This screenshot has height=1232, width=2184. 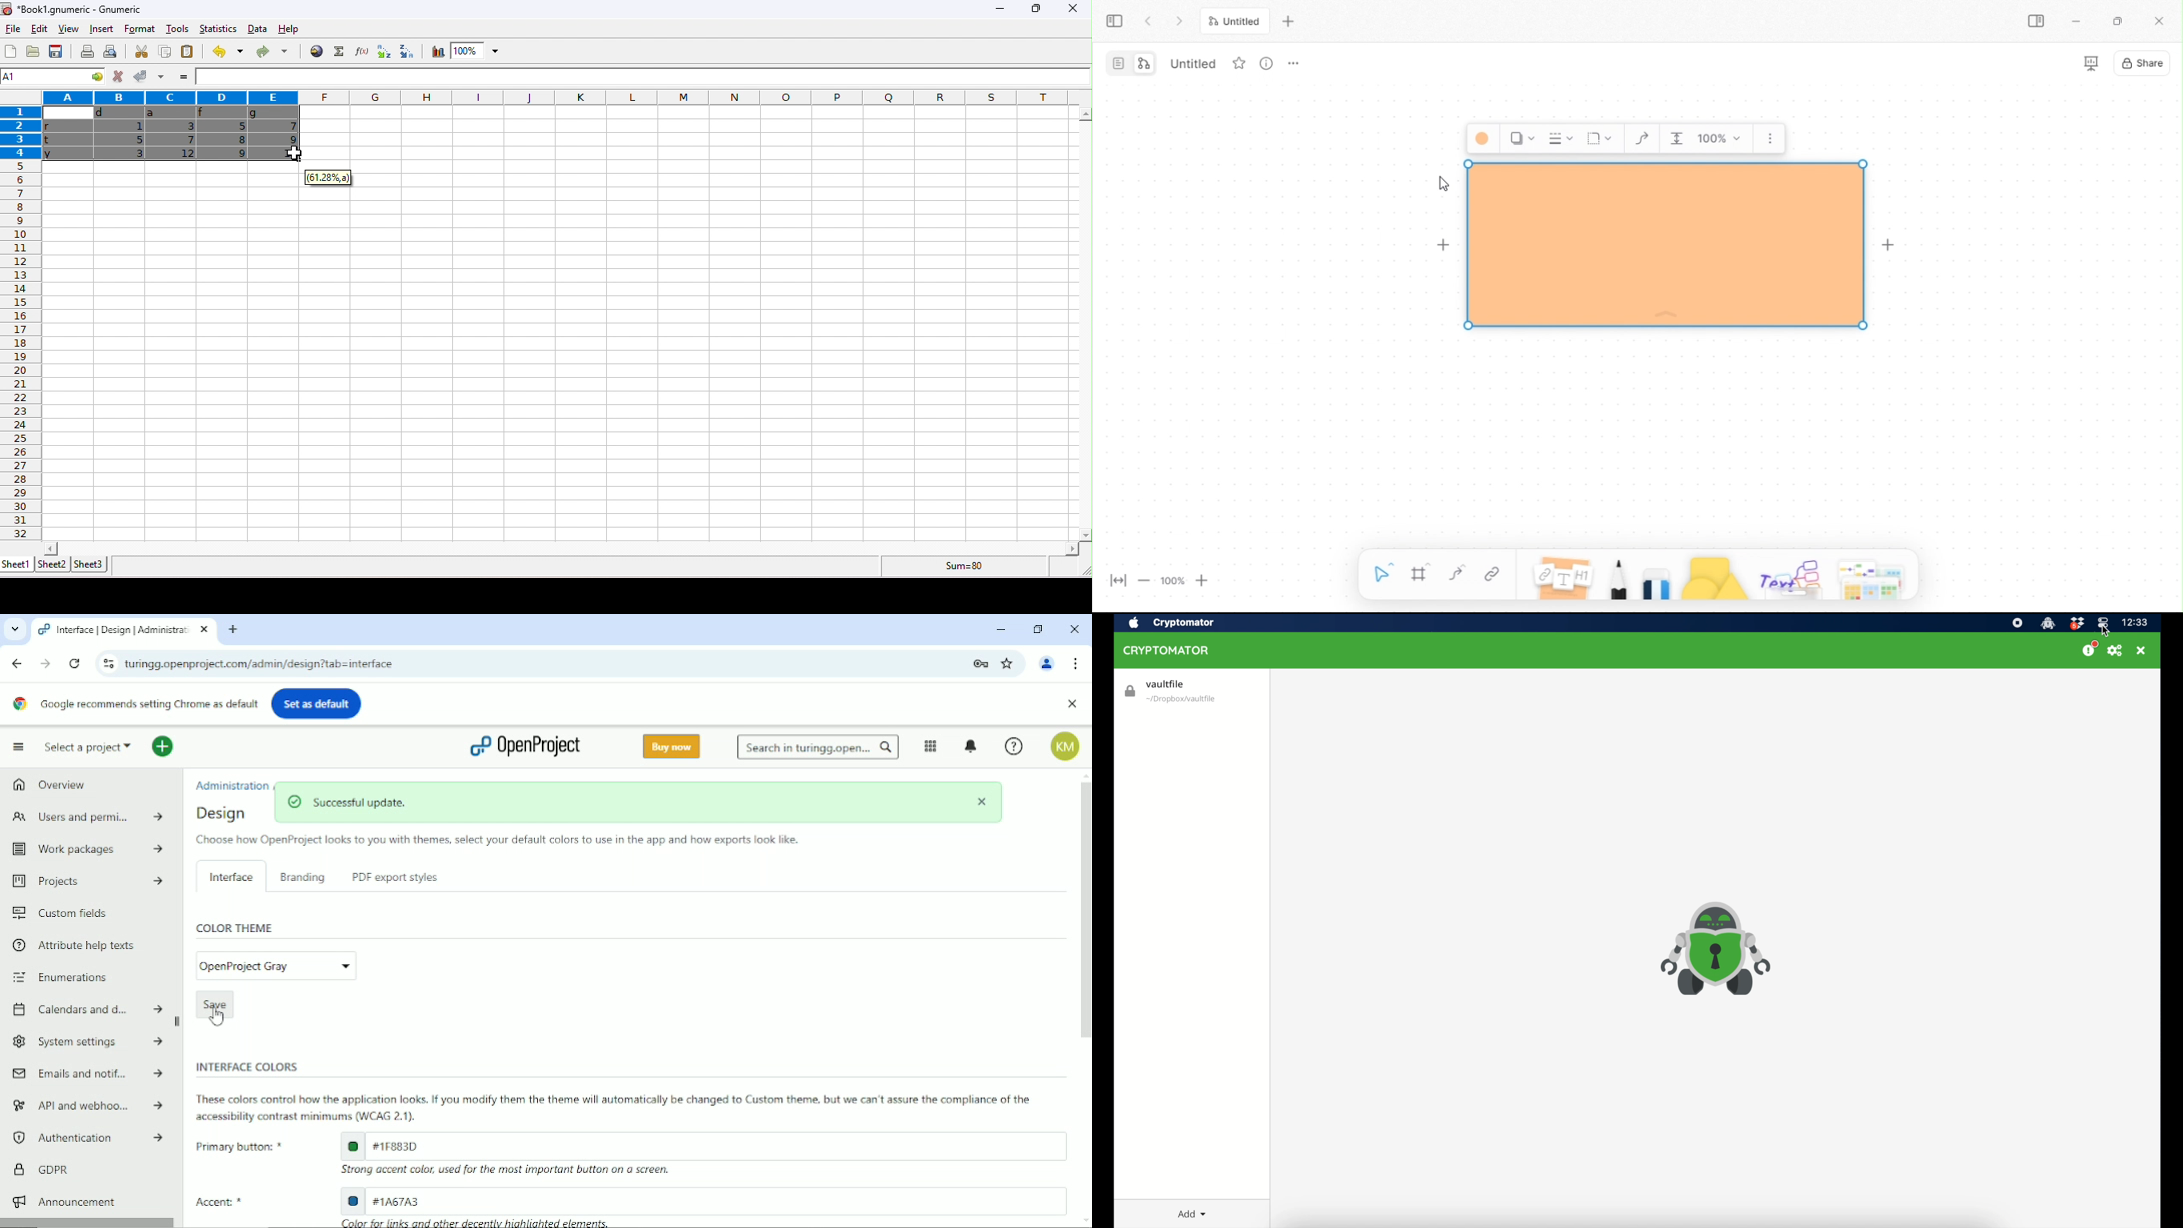 I want to click on Shadow Style, so click(x=1521, y=138).